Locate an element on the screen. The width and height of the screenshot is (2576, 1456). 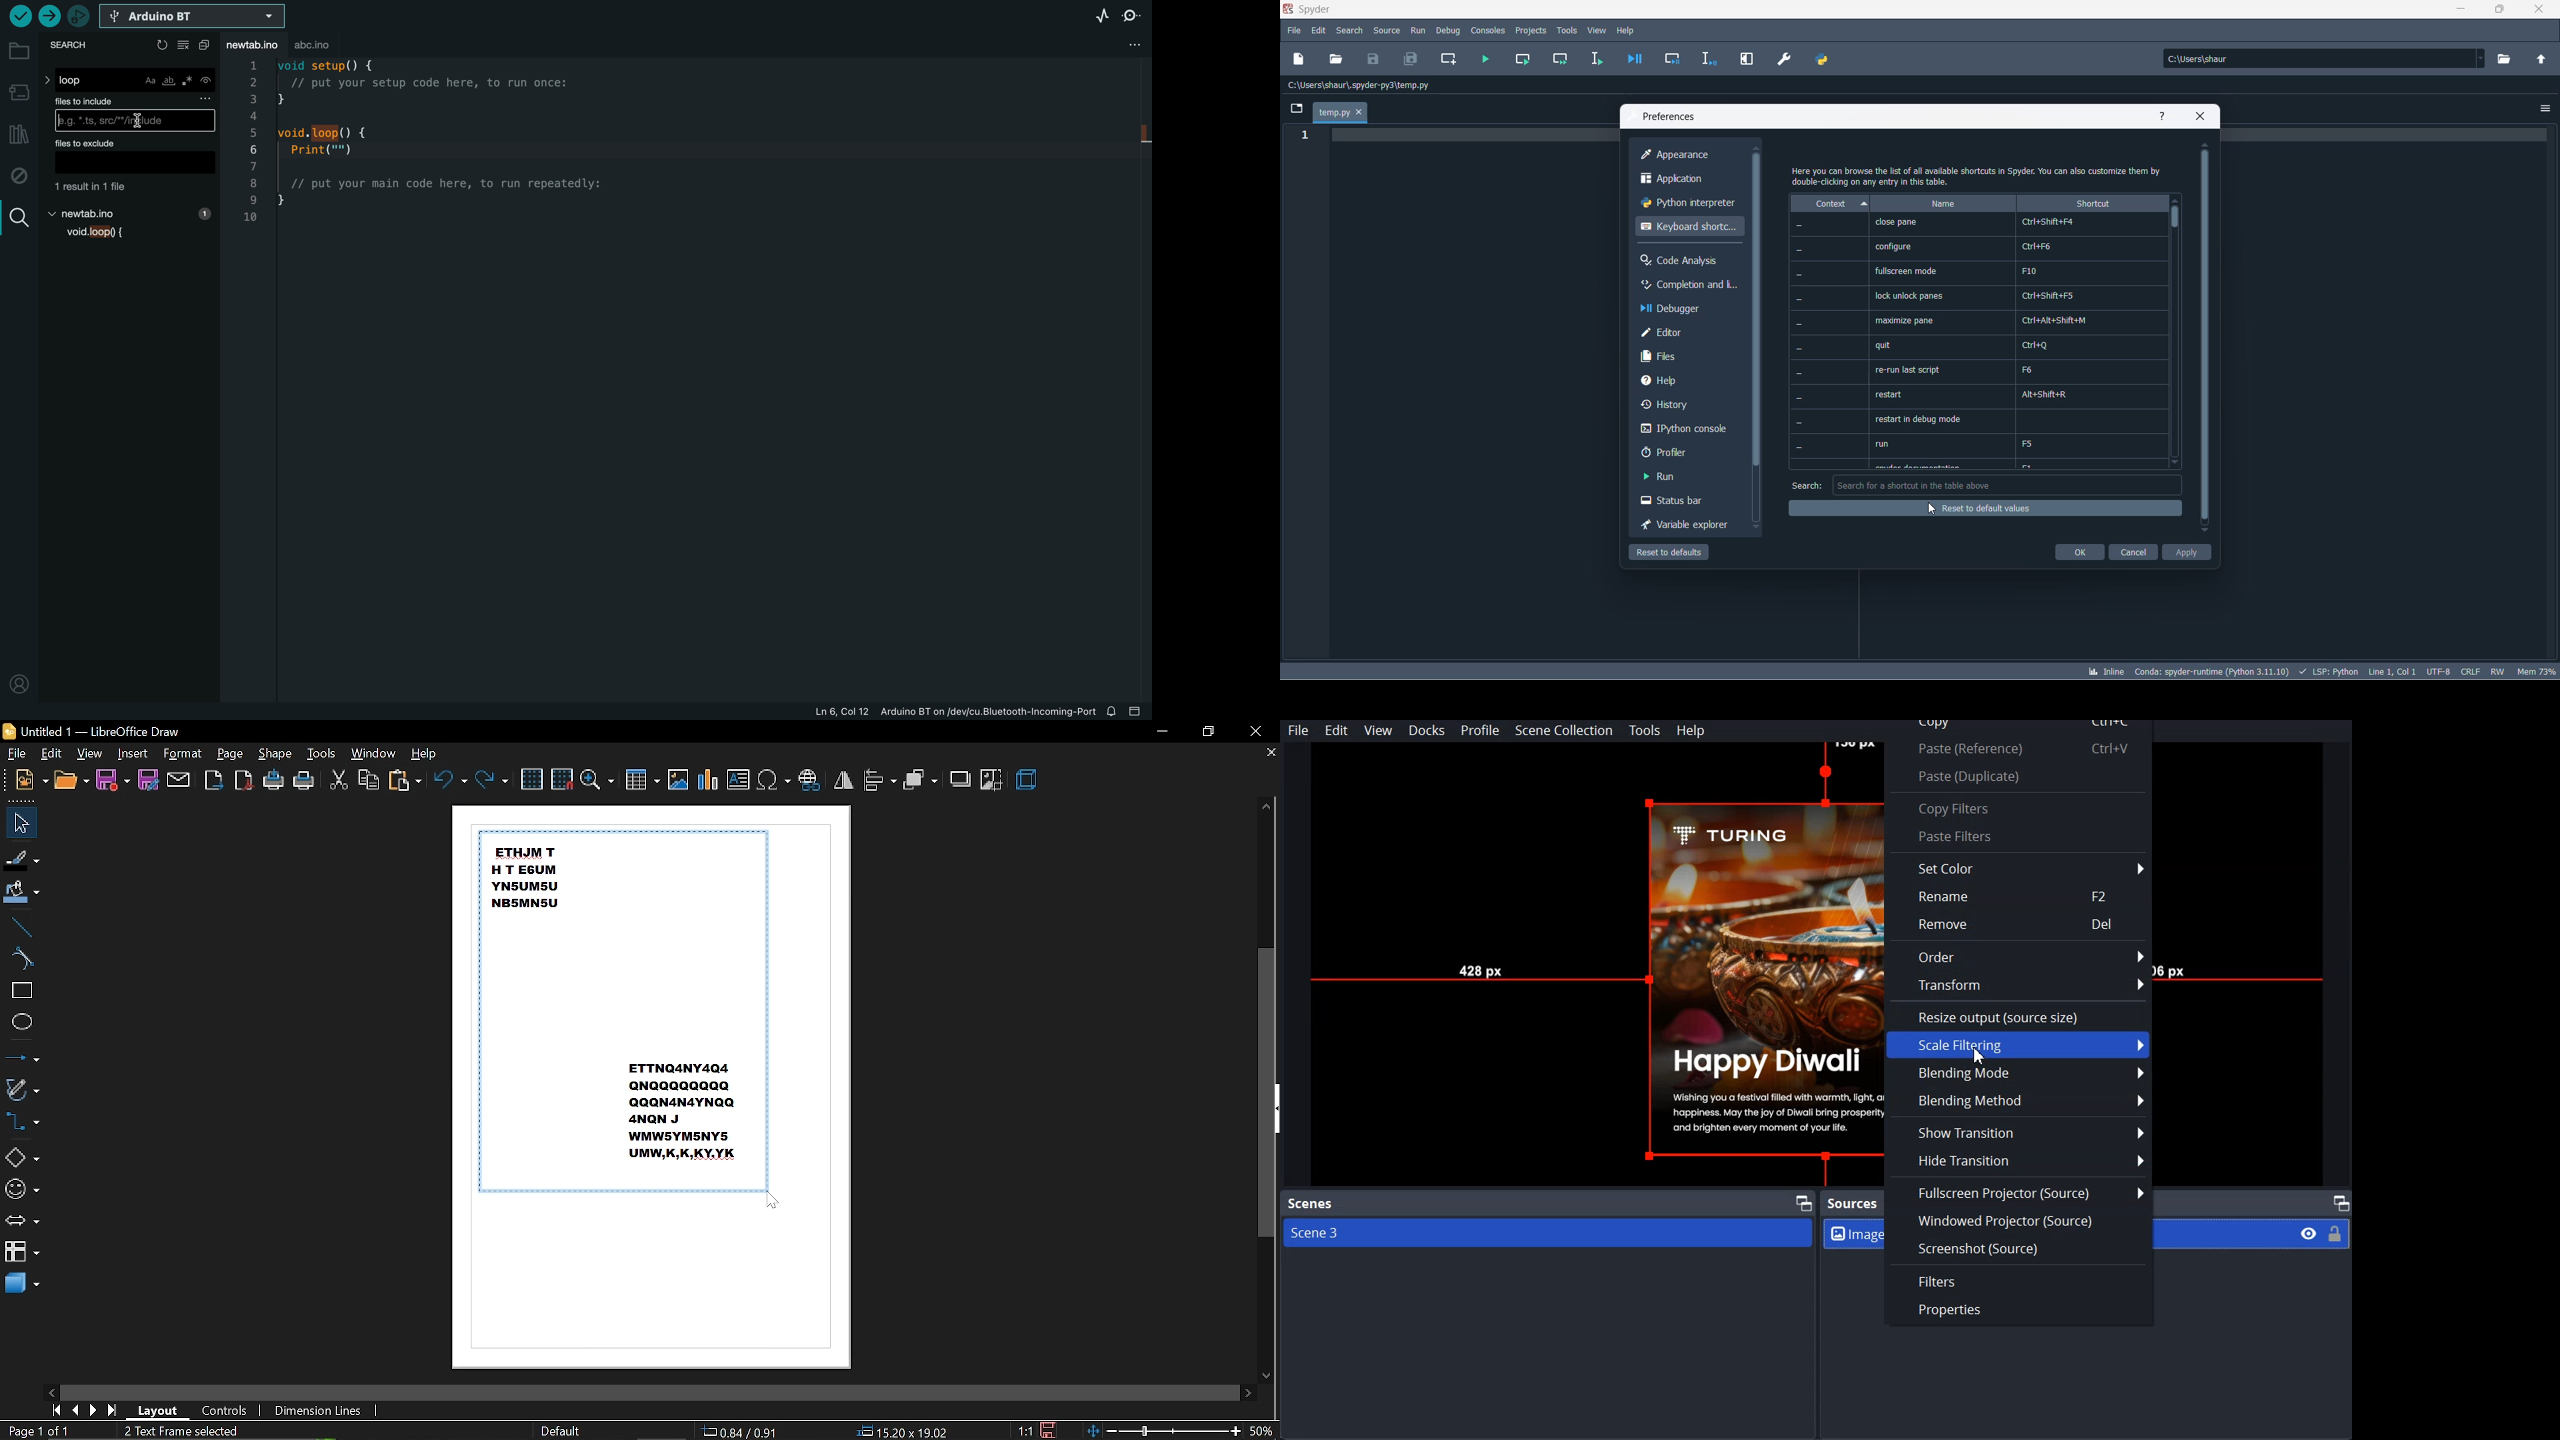
PYTHON PATH MANAGER is located at coordinates (1821, 59).